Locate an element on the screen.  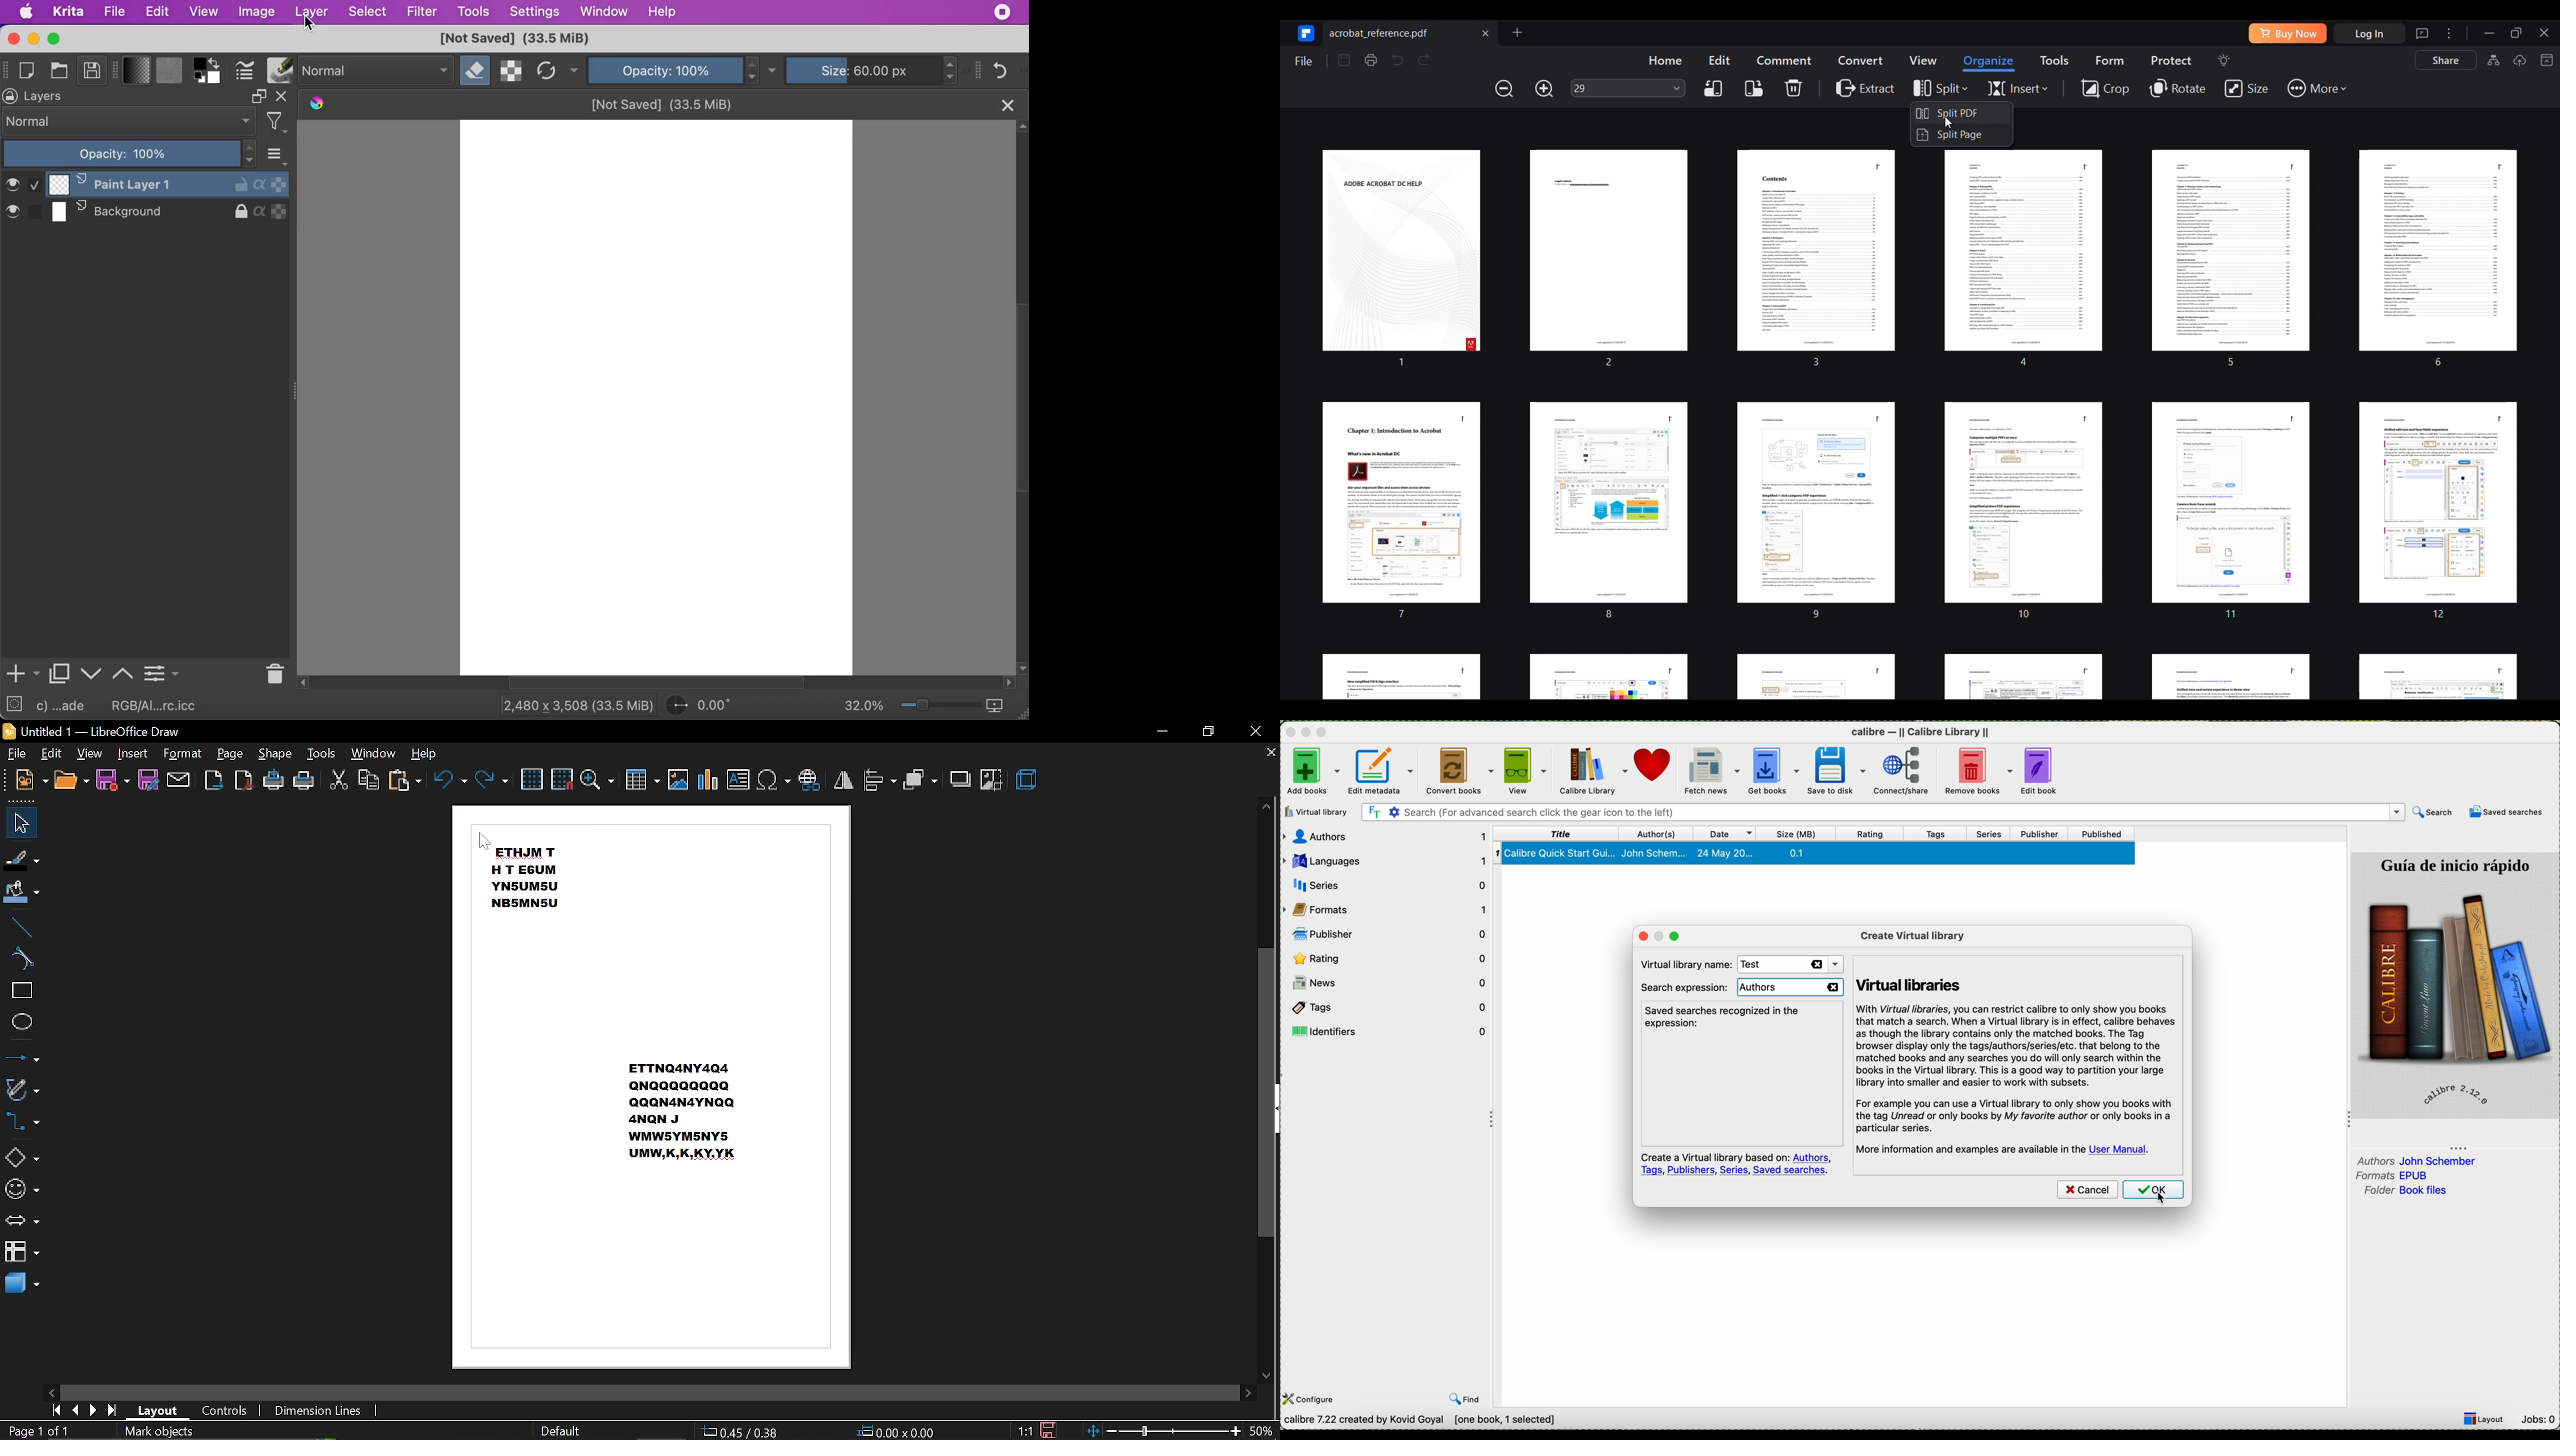
fill gradients is located at coordinates (137, 71).